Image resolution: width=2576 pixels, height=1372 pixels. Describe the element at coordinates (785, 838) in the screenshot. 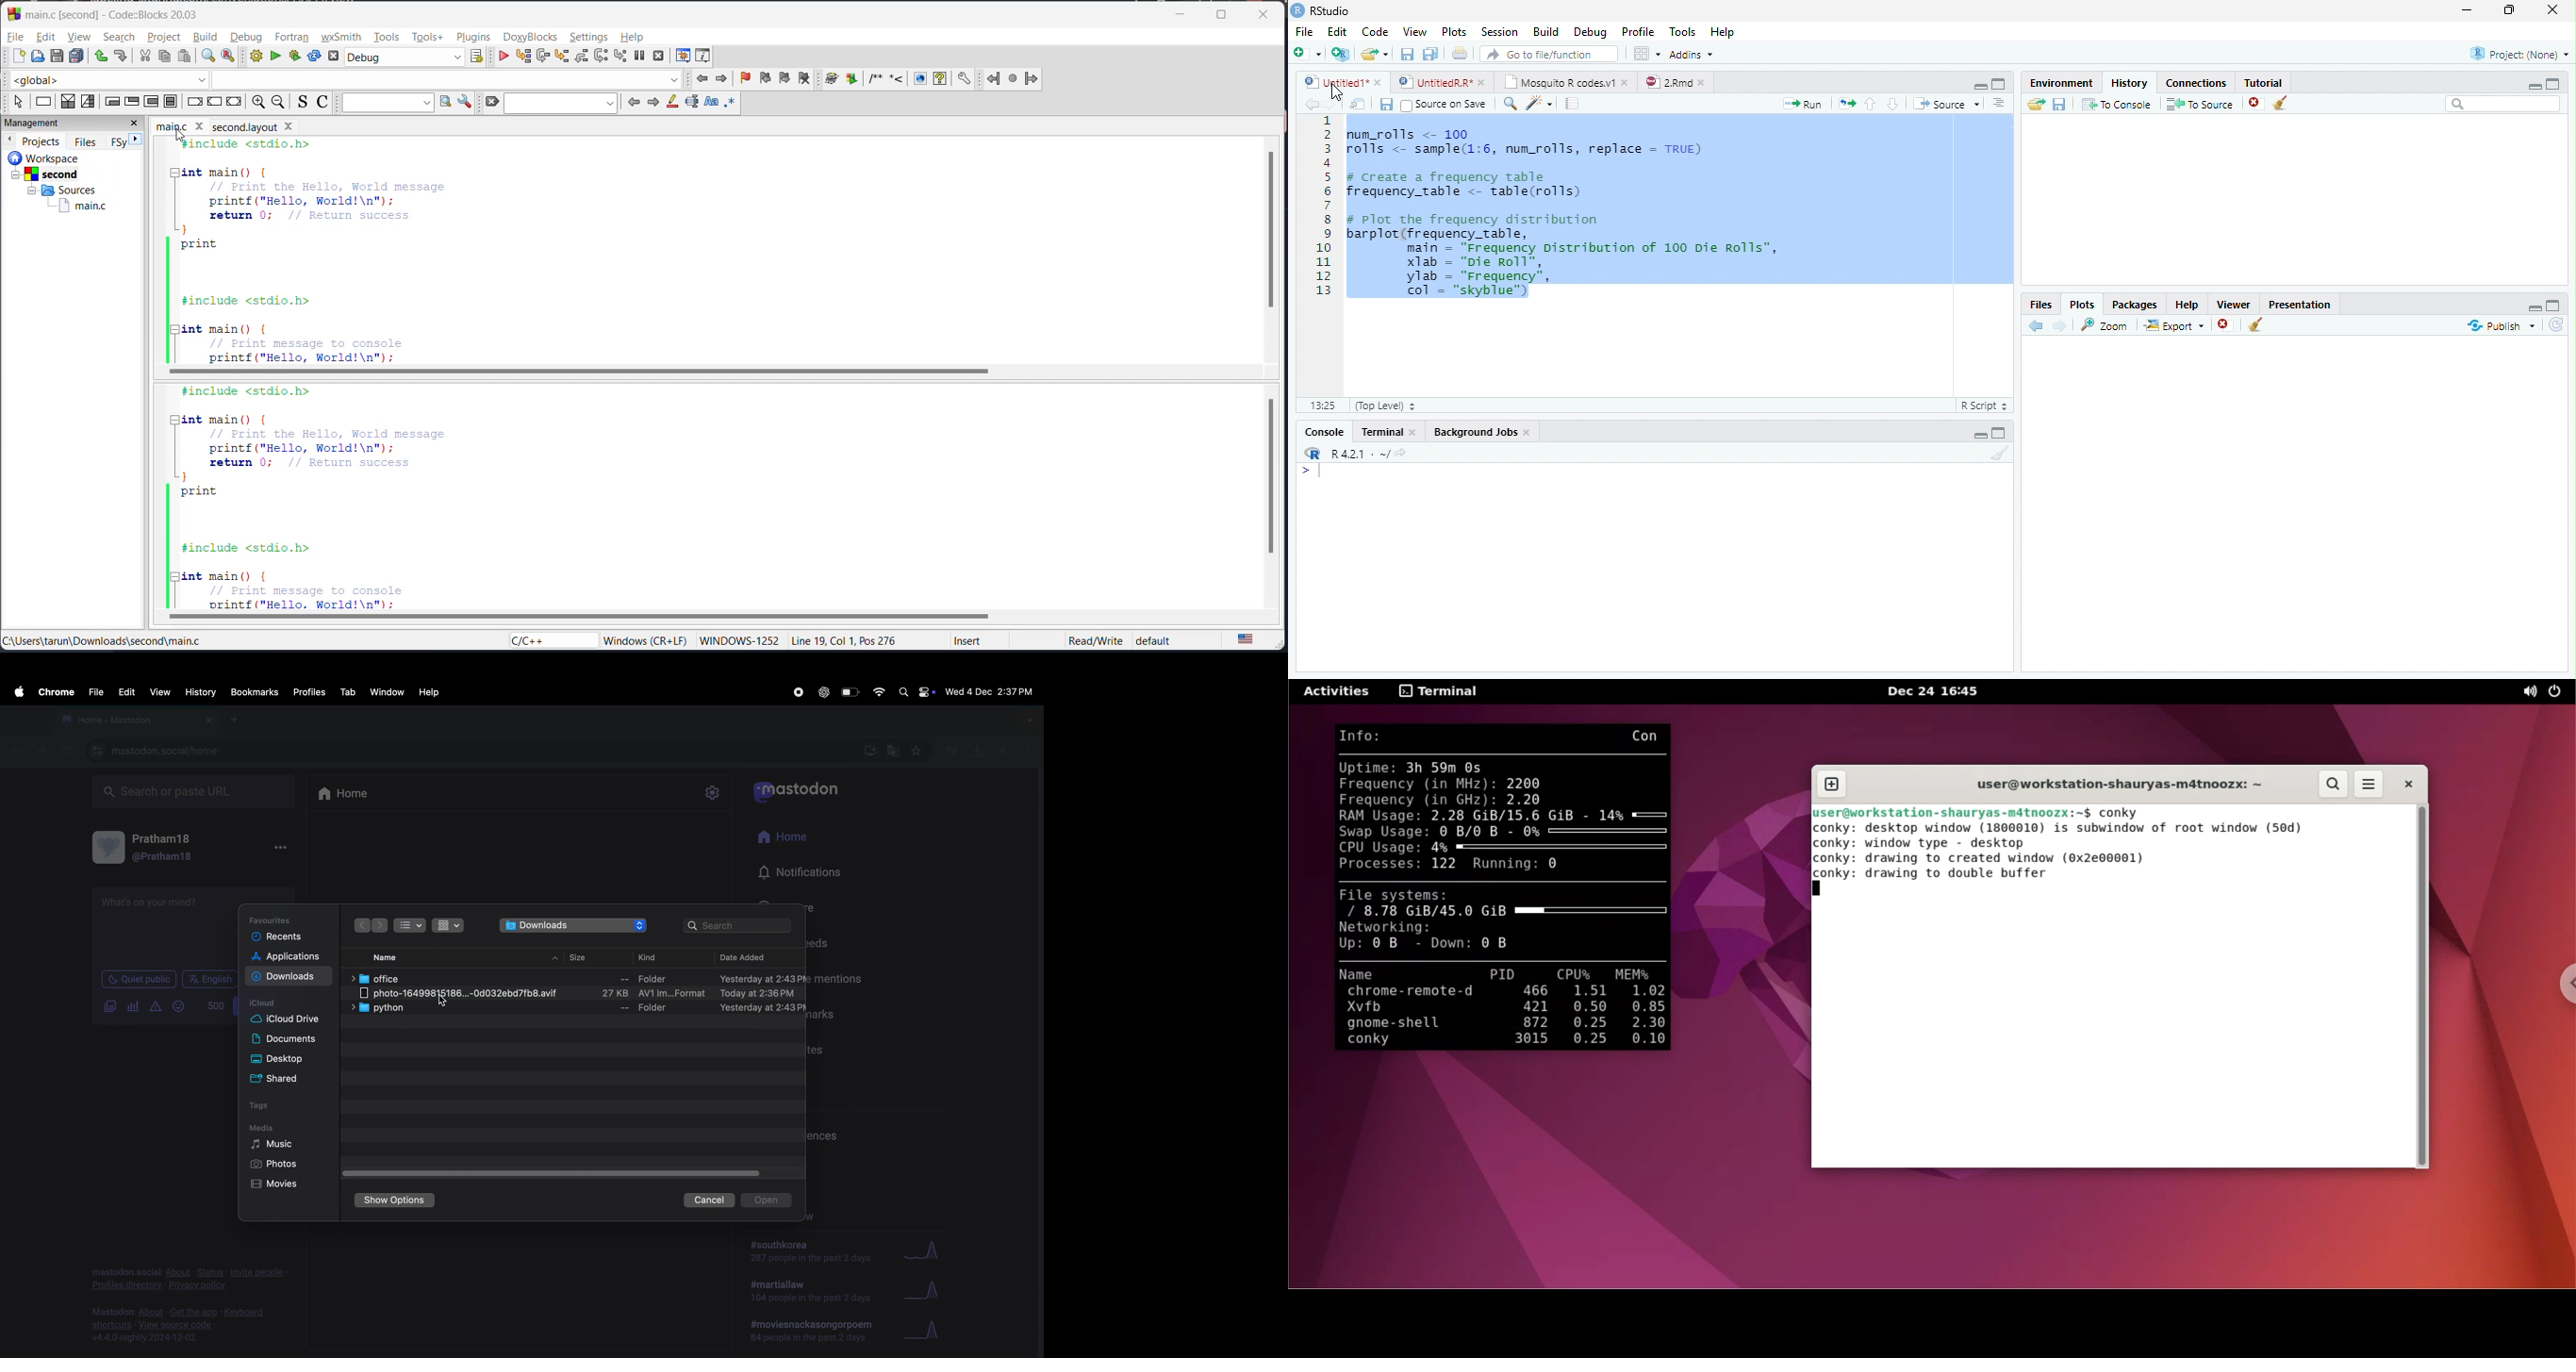

I see `home` at that location.